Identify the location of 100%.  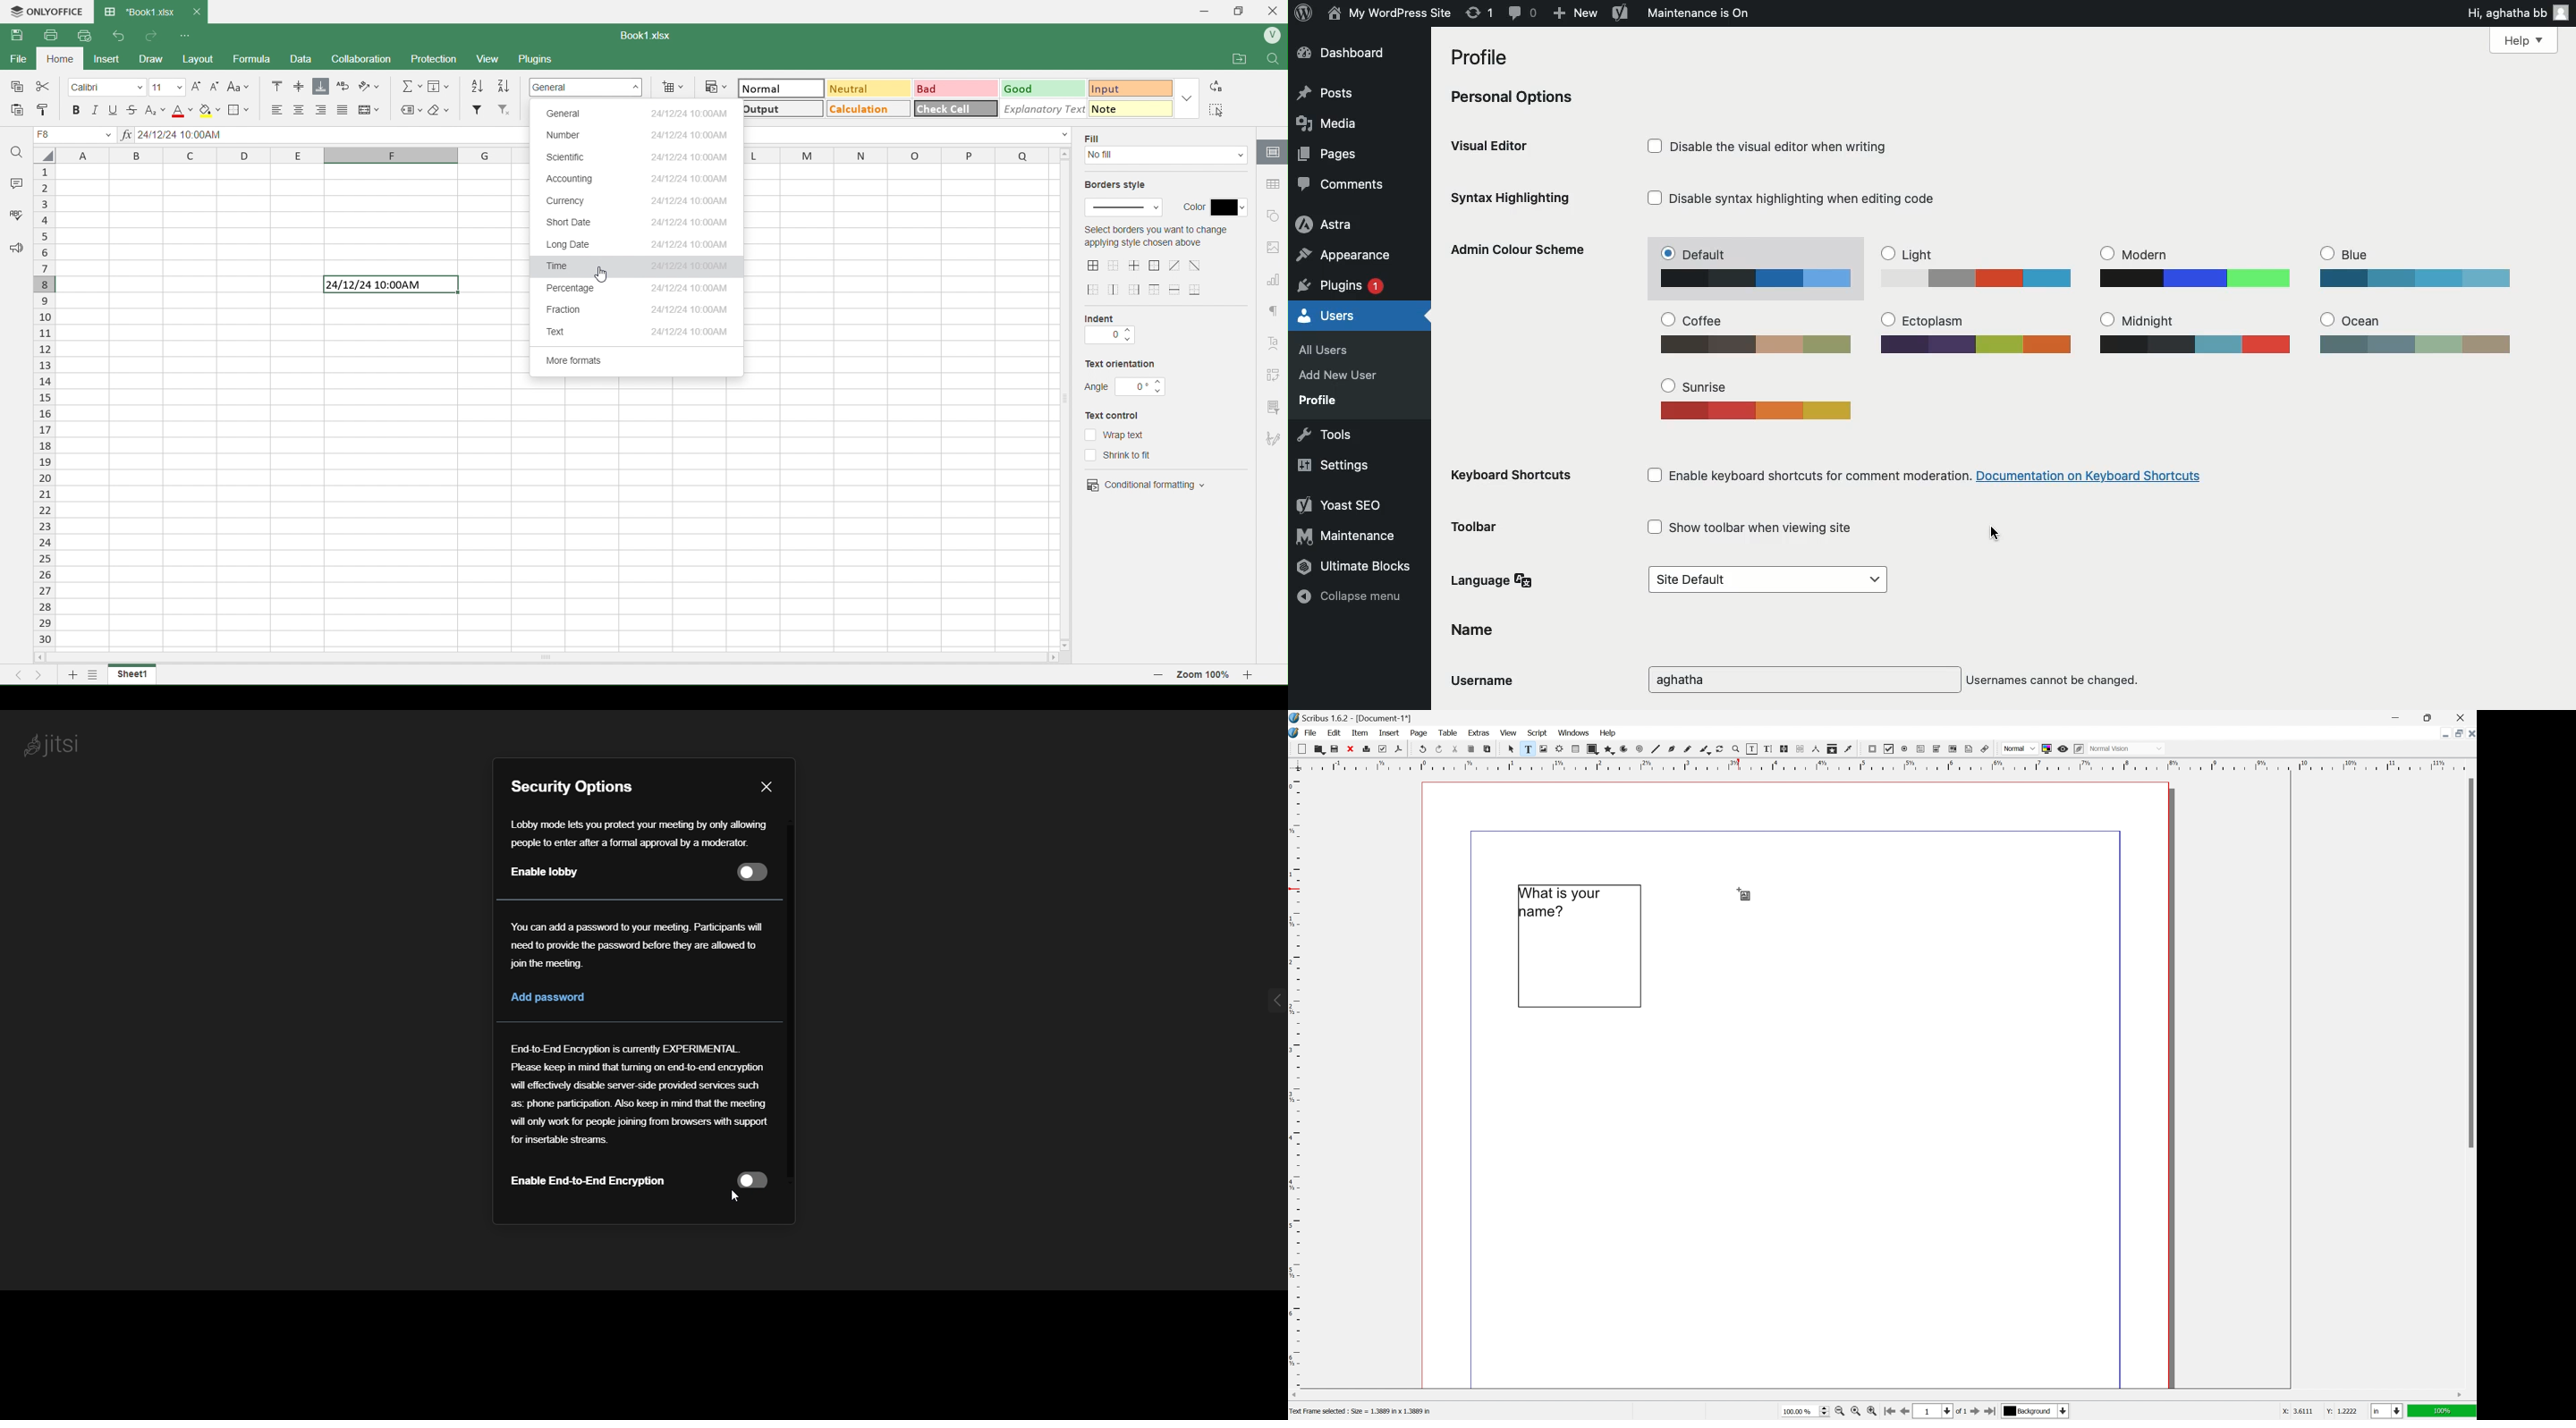
(2443, 1413).